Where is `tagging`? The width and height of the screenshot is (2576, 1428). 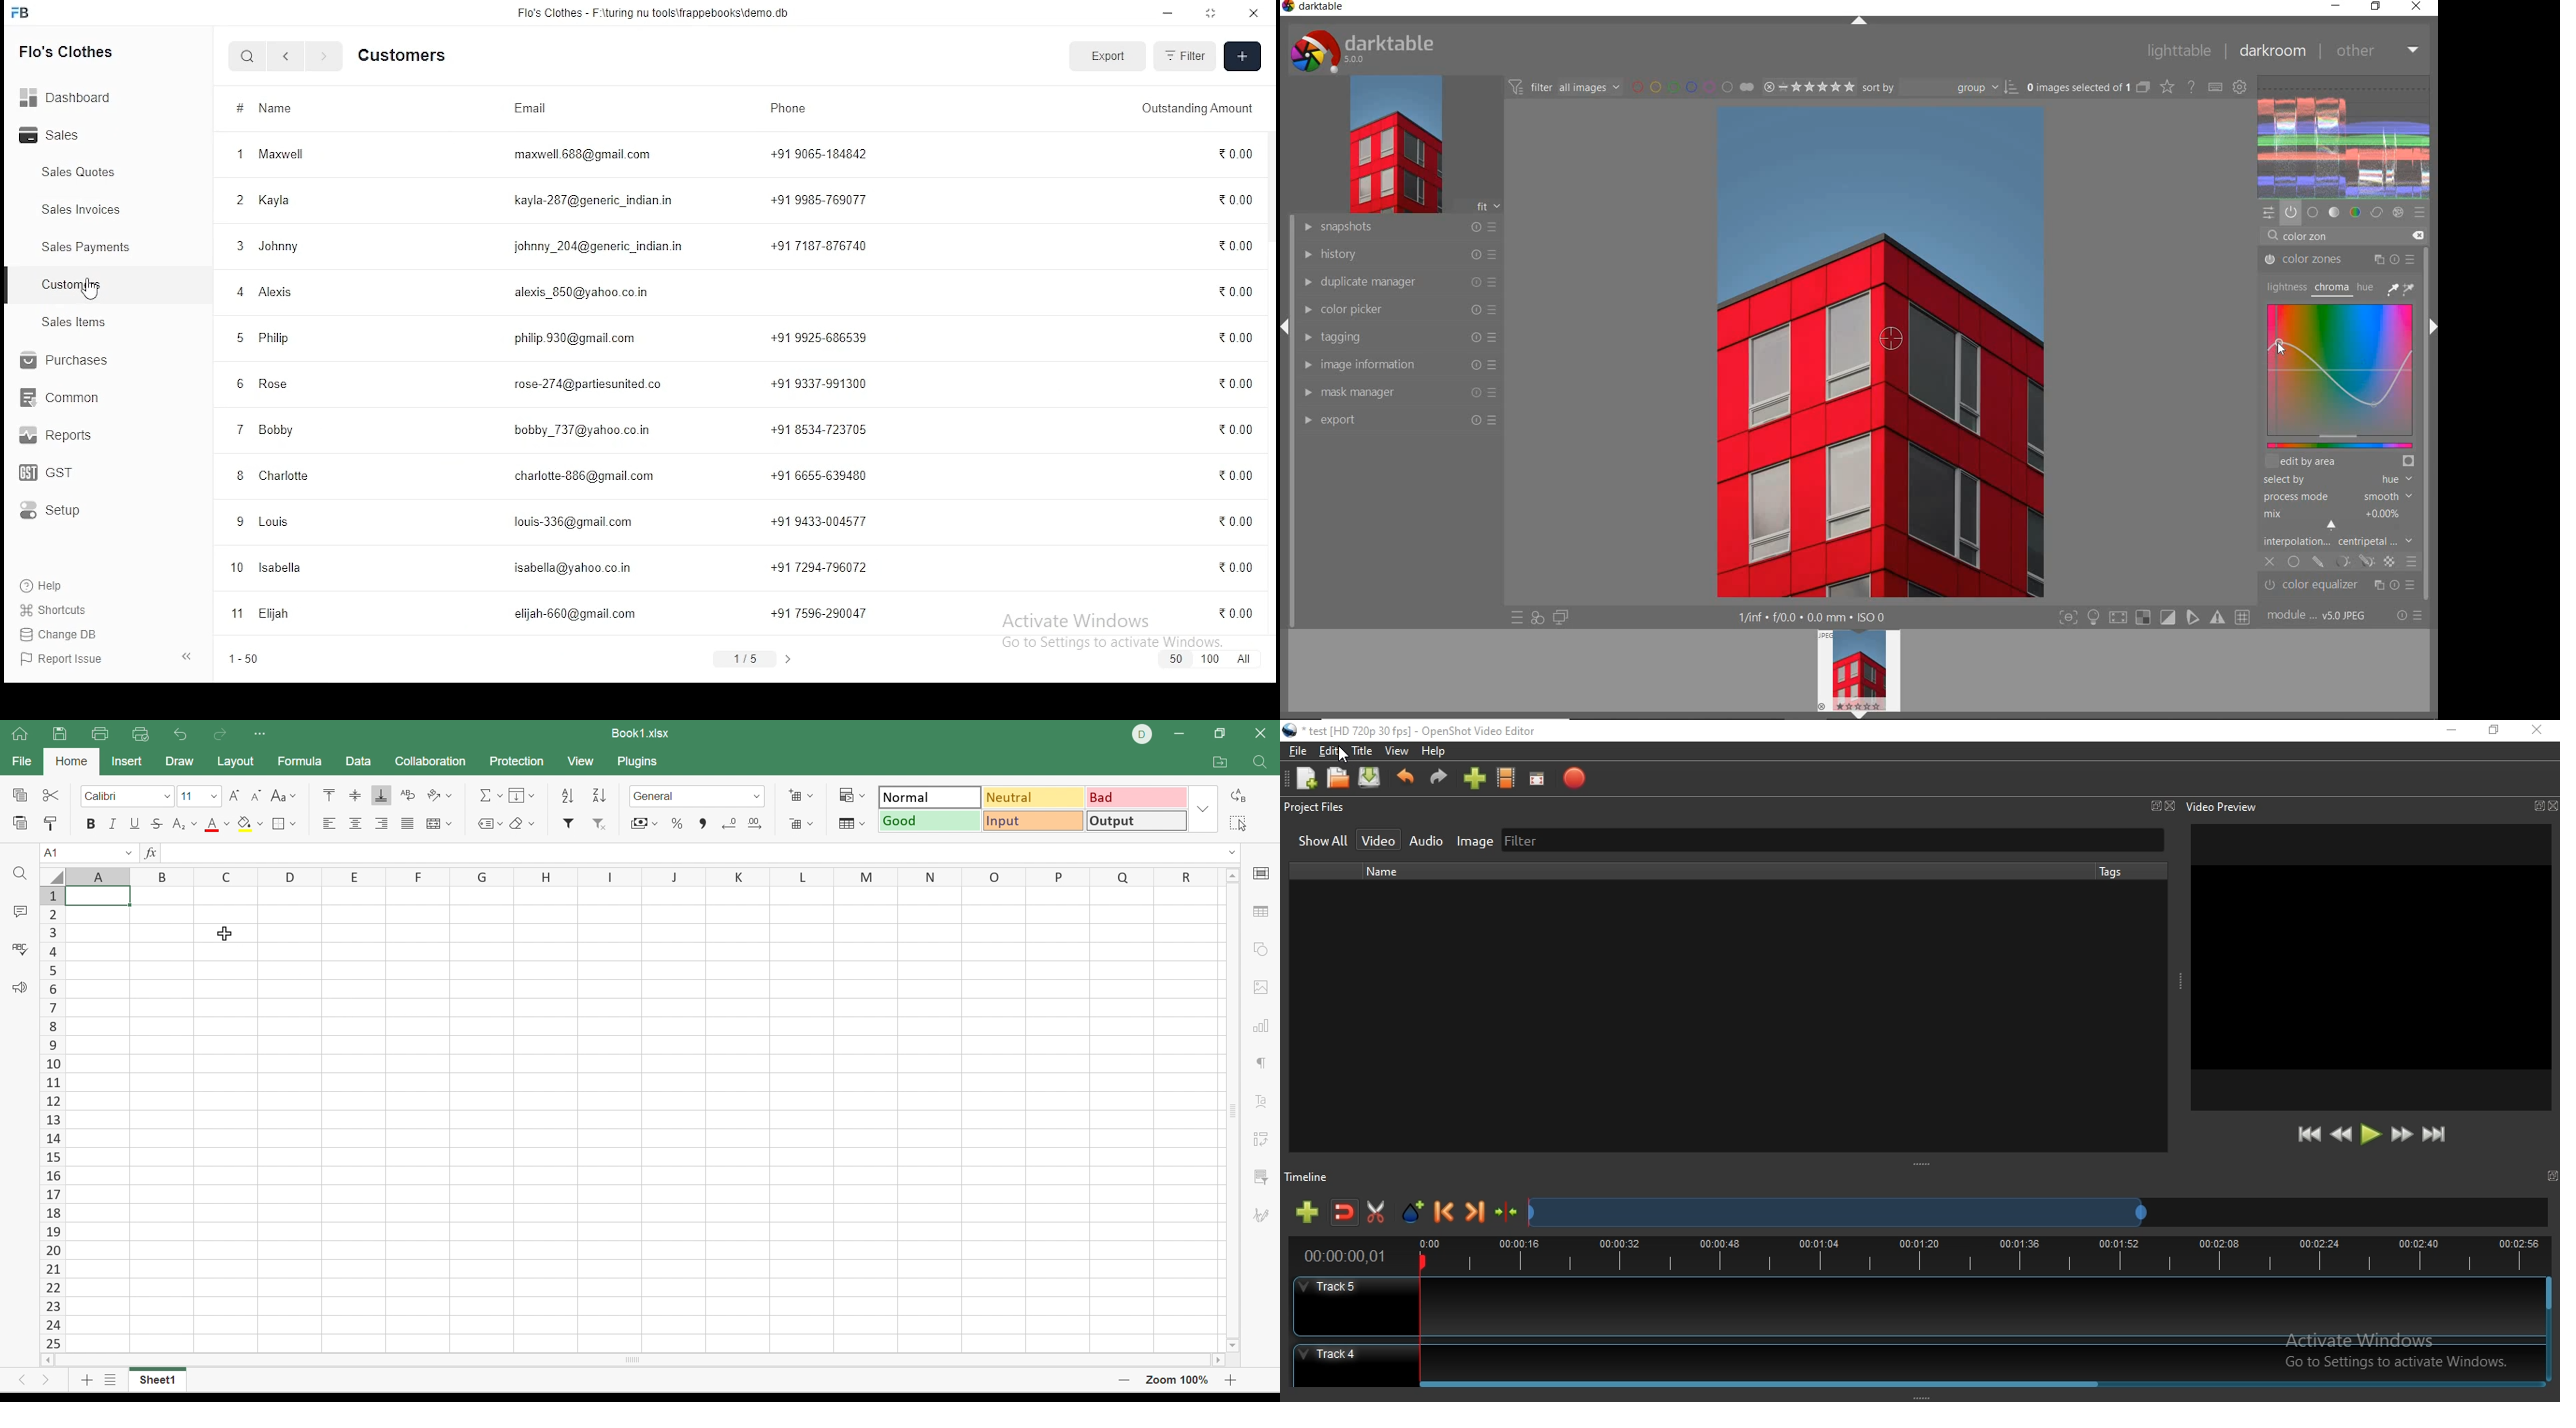
tagging is located at coordinates (1397, 338).